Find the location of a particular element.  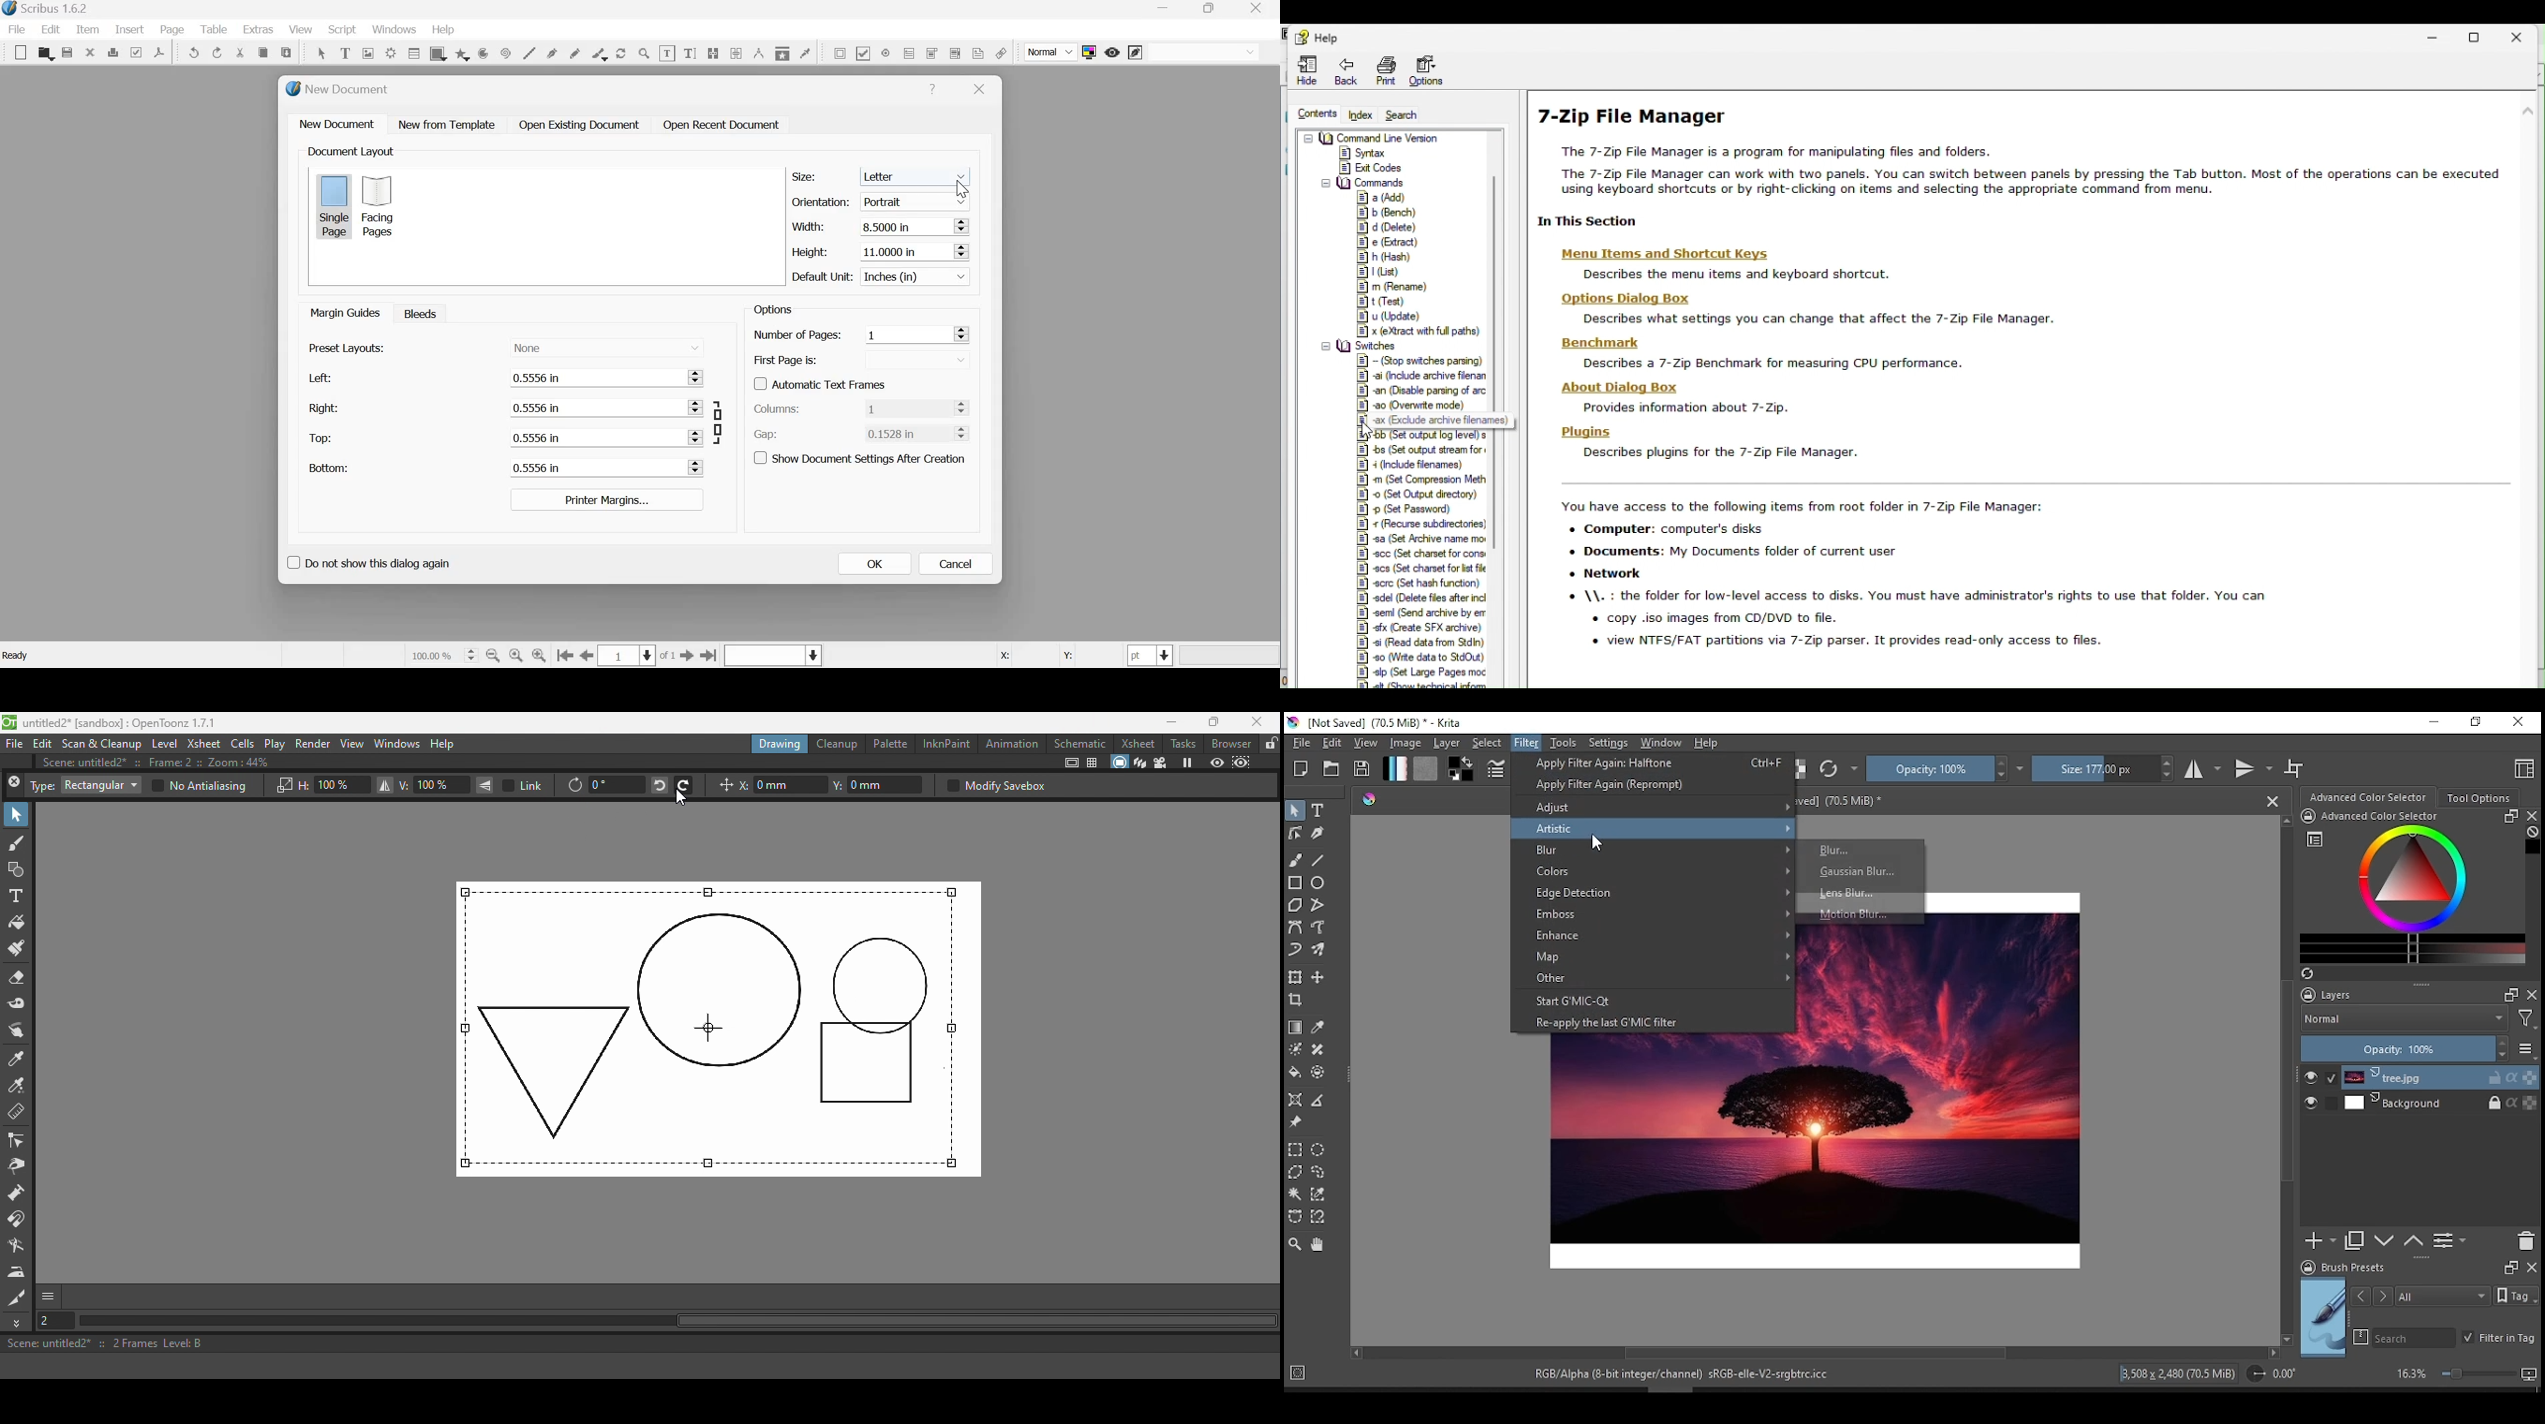

map is located at coordinates (1654, 956).